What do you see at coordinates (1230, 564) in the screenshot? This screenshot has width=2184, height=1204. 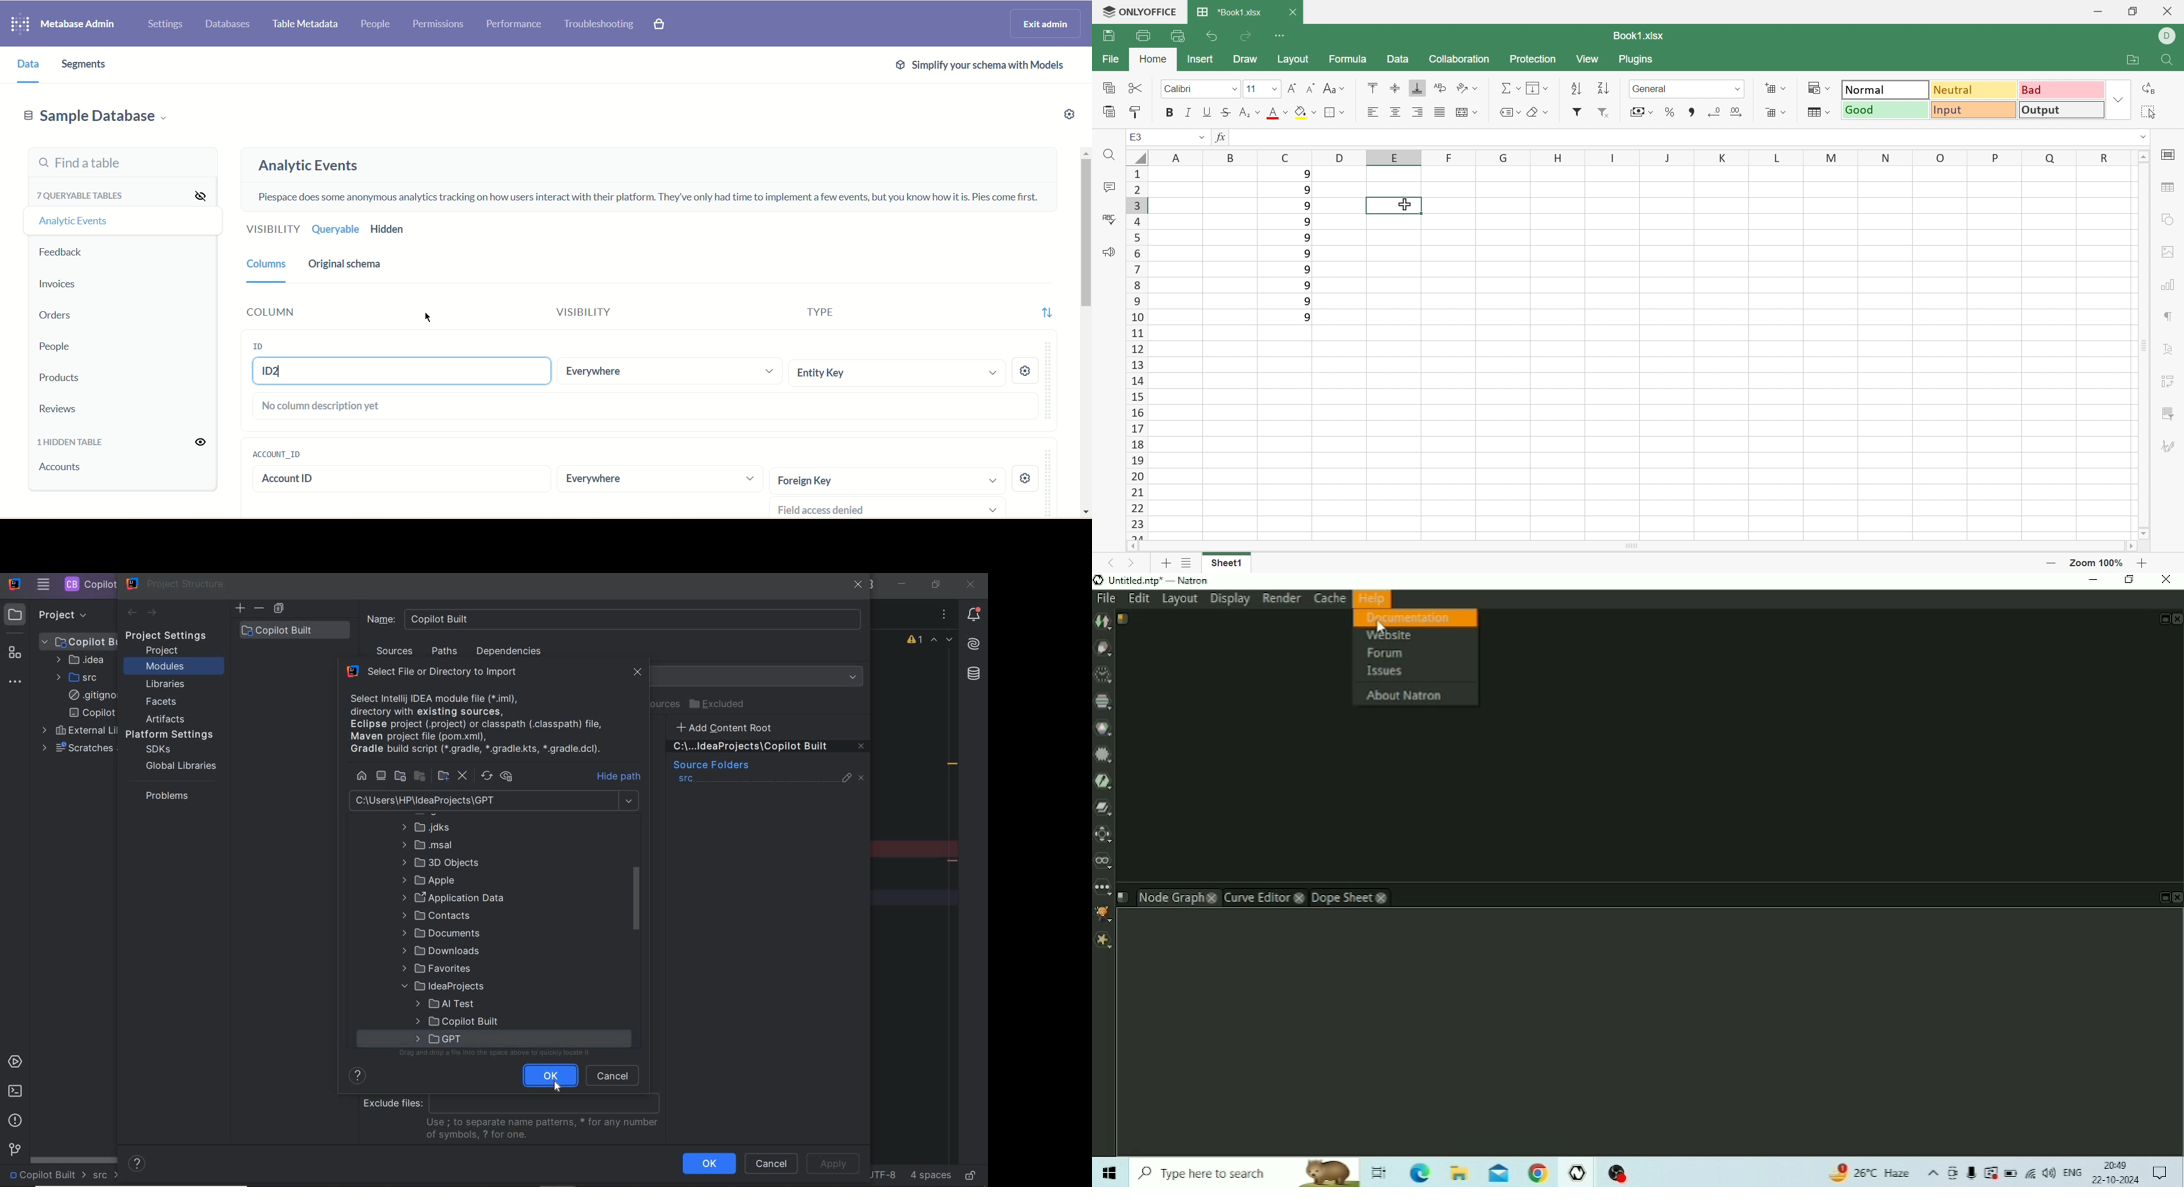 I see `Sheet1` at bounding box center [1230, 564].